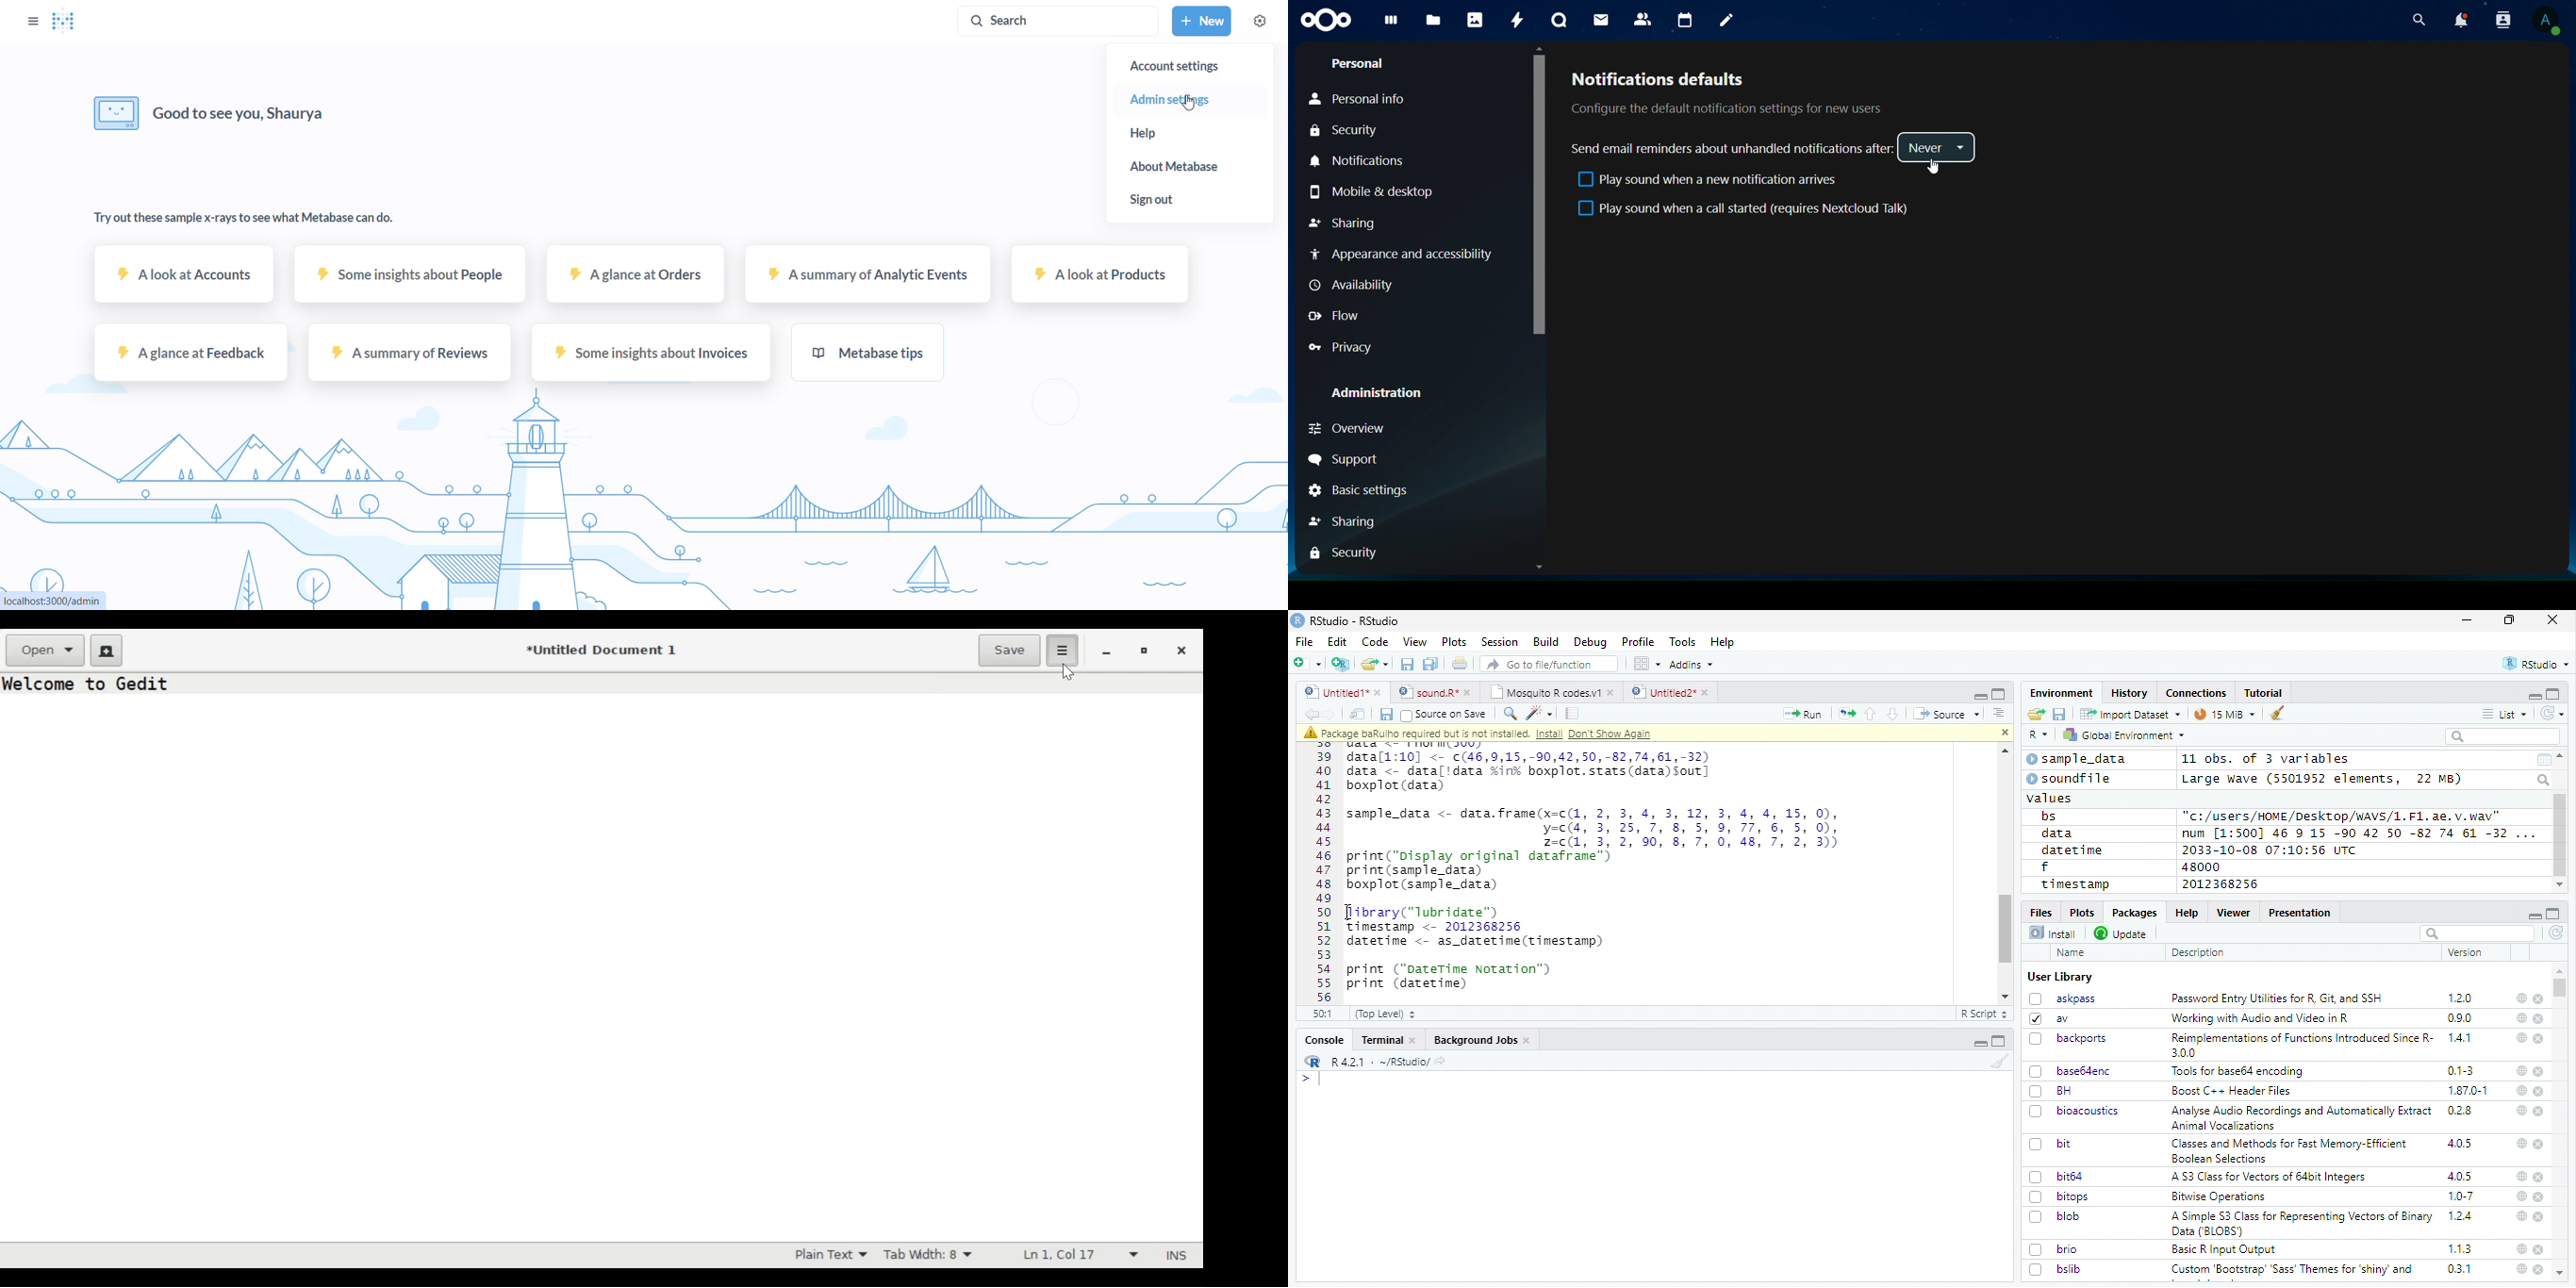 The image size is (2576, 1288). I want to click on Try out these sample x-rays to see what Metabase can do., so click(246, 220).